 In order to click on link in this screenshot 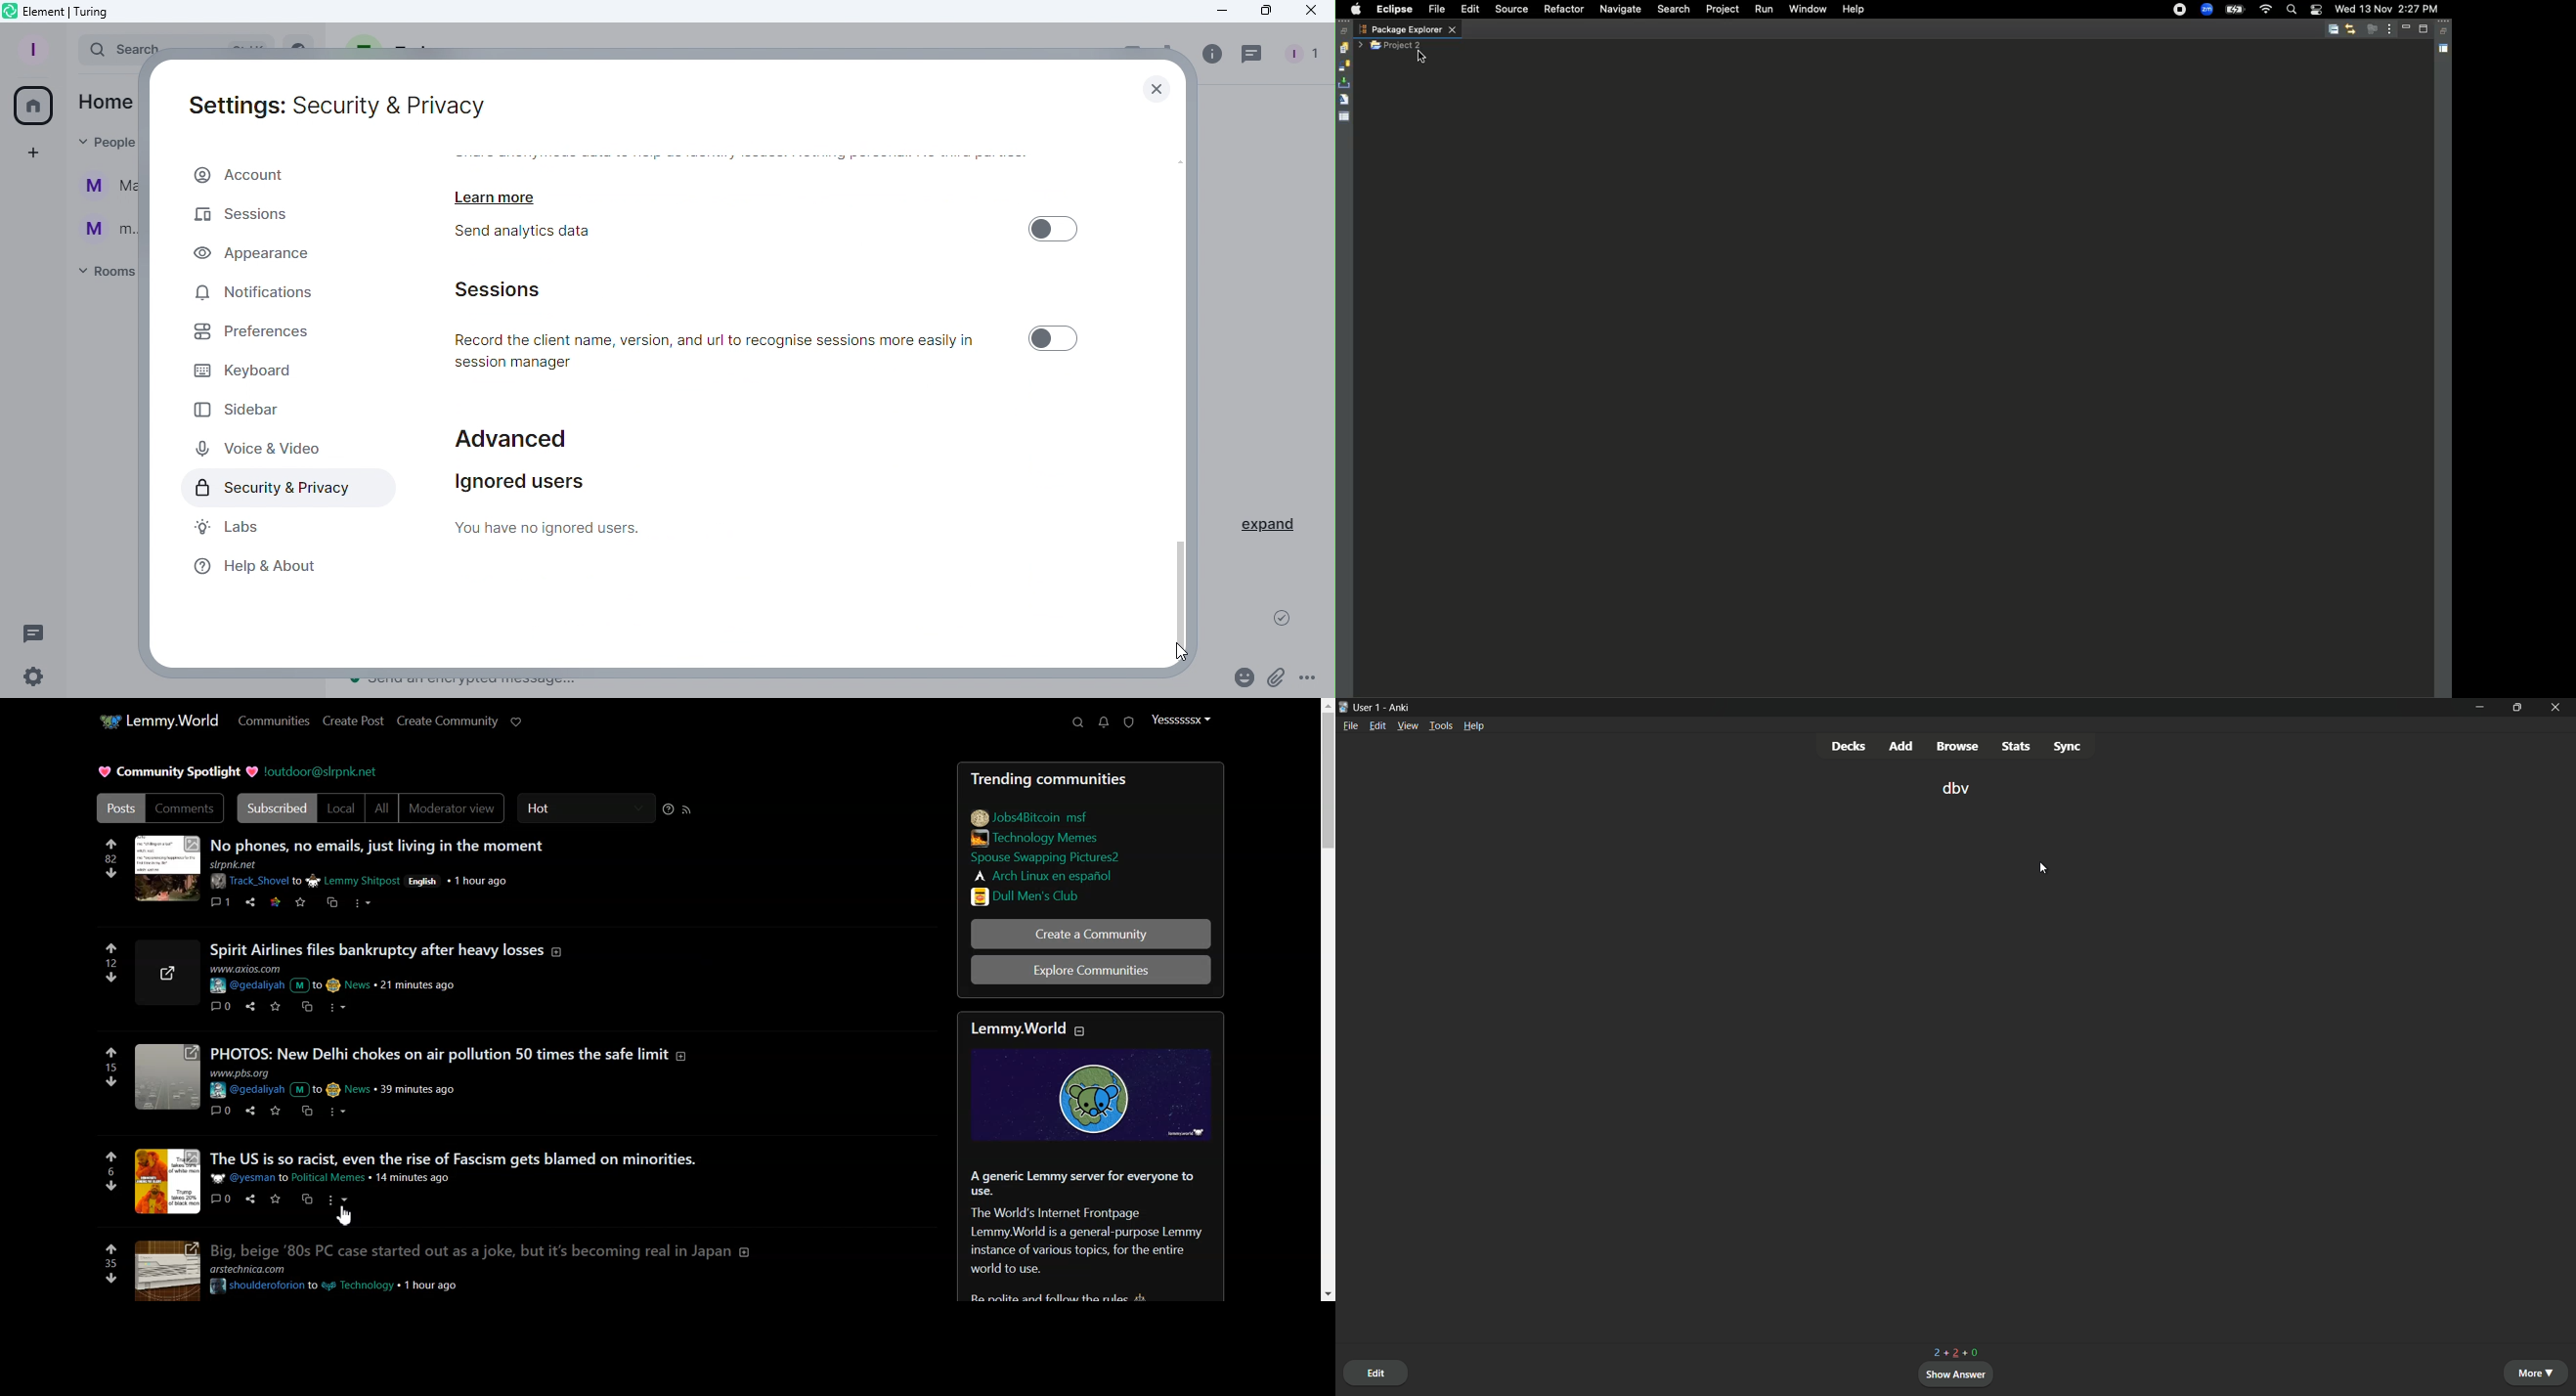, I will do `click(273, 901)`.